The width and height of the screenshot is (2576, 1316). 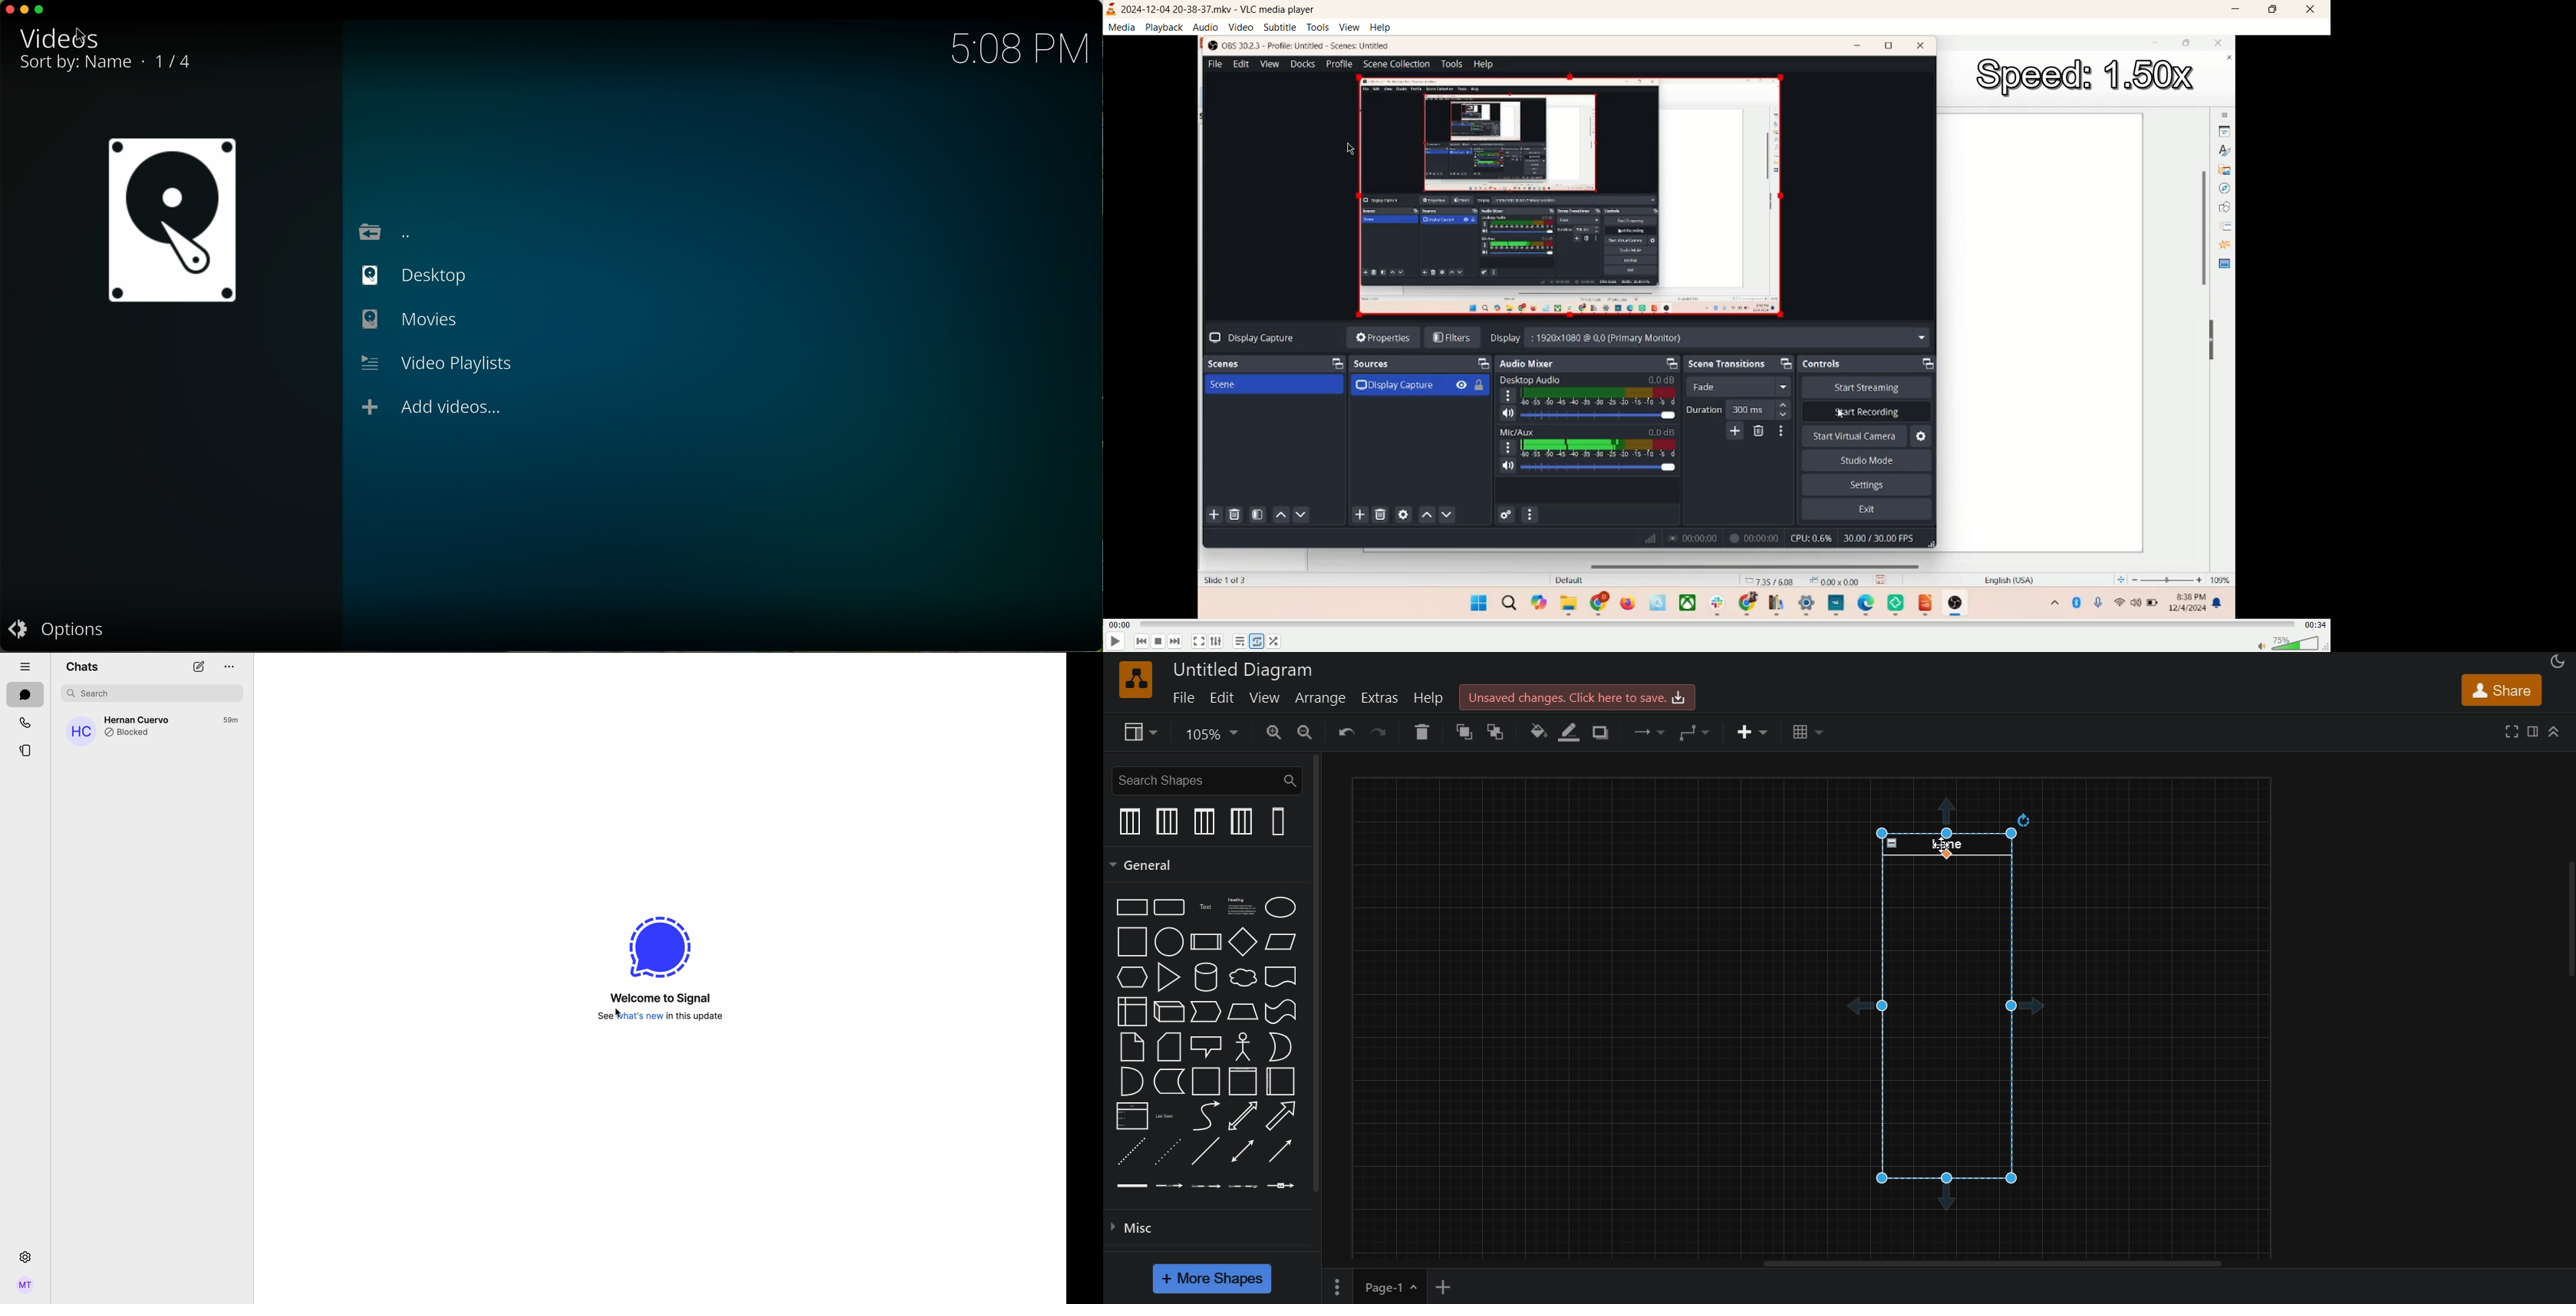 What do you see at coordinates (1136, 680) in the screenshot?
I see `logo` at bounding box center [1136, 680].